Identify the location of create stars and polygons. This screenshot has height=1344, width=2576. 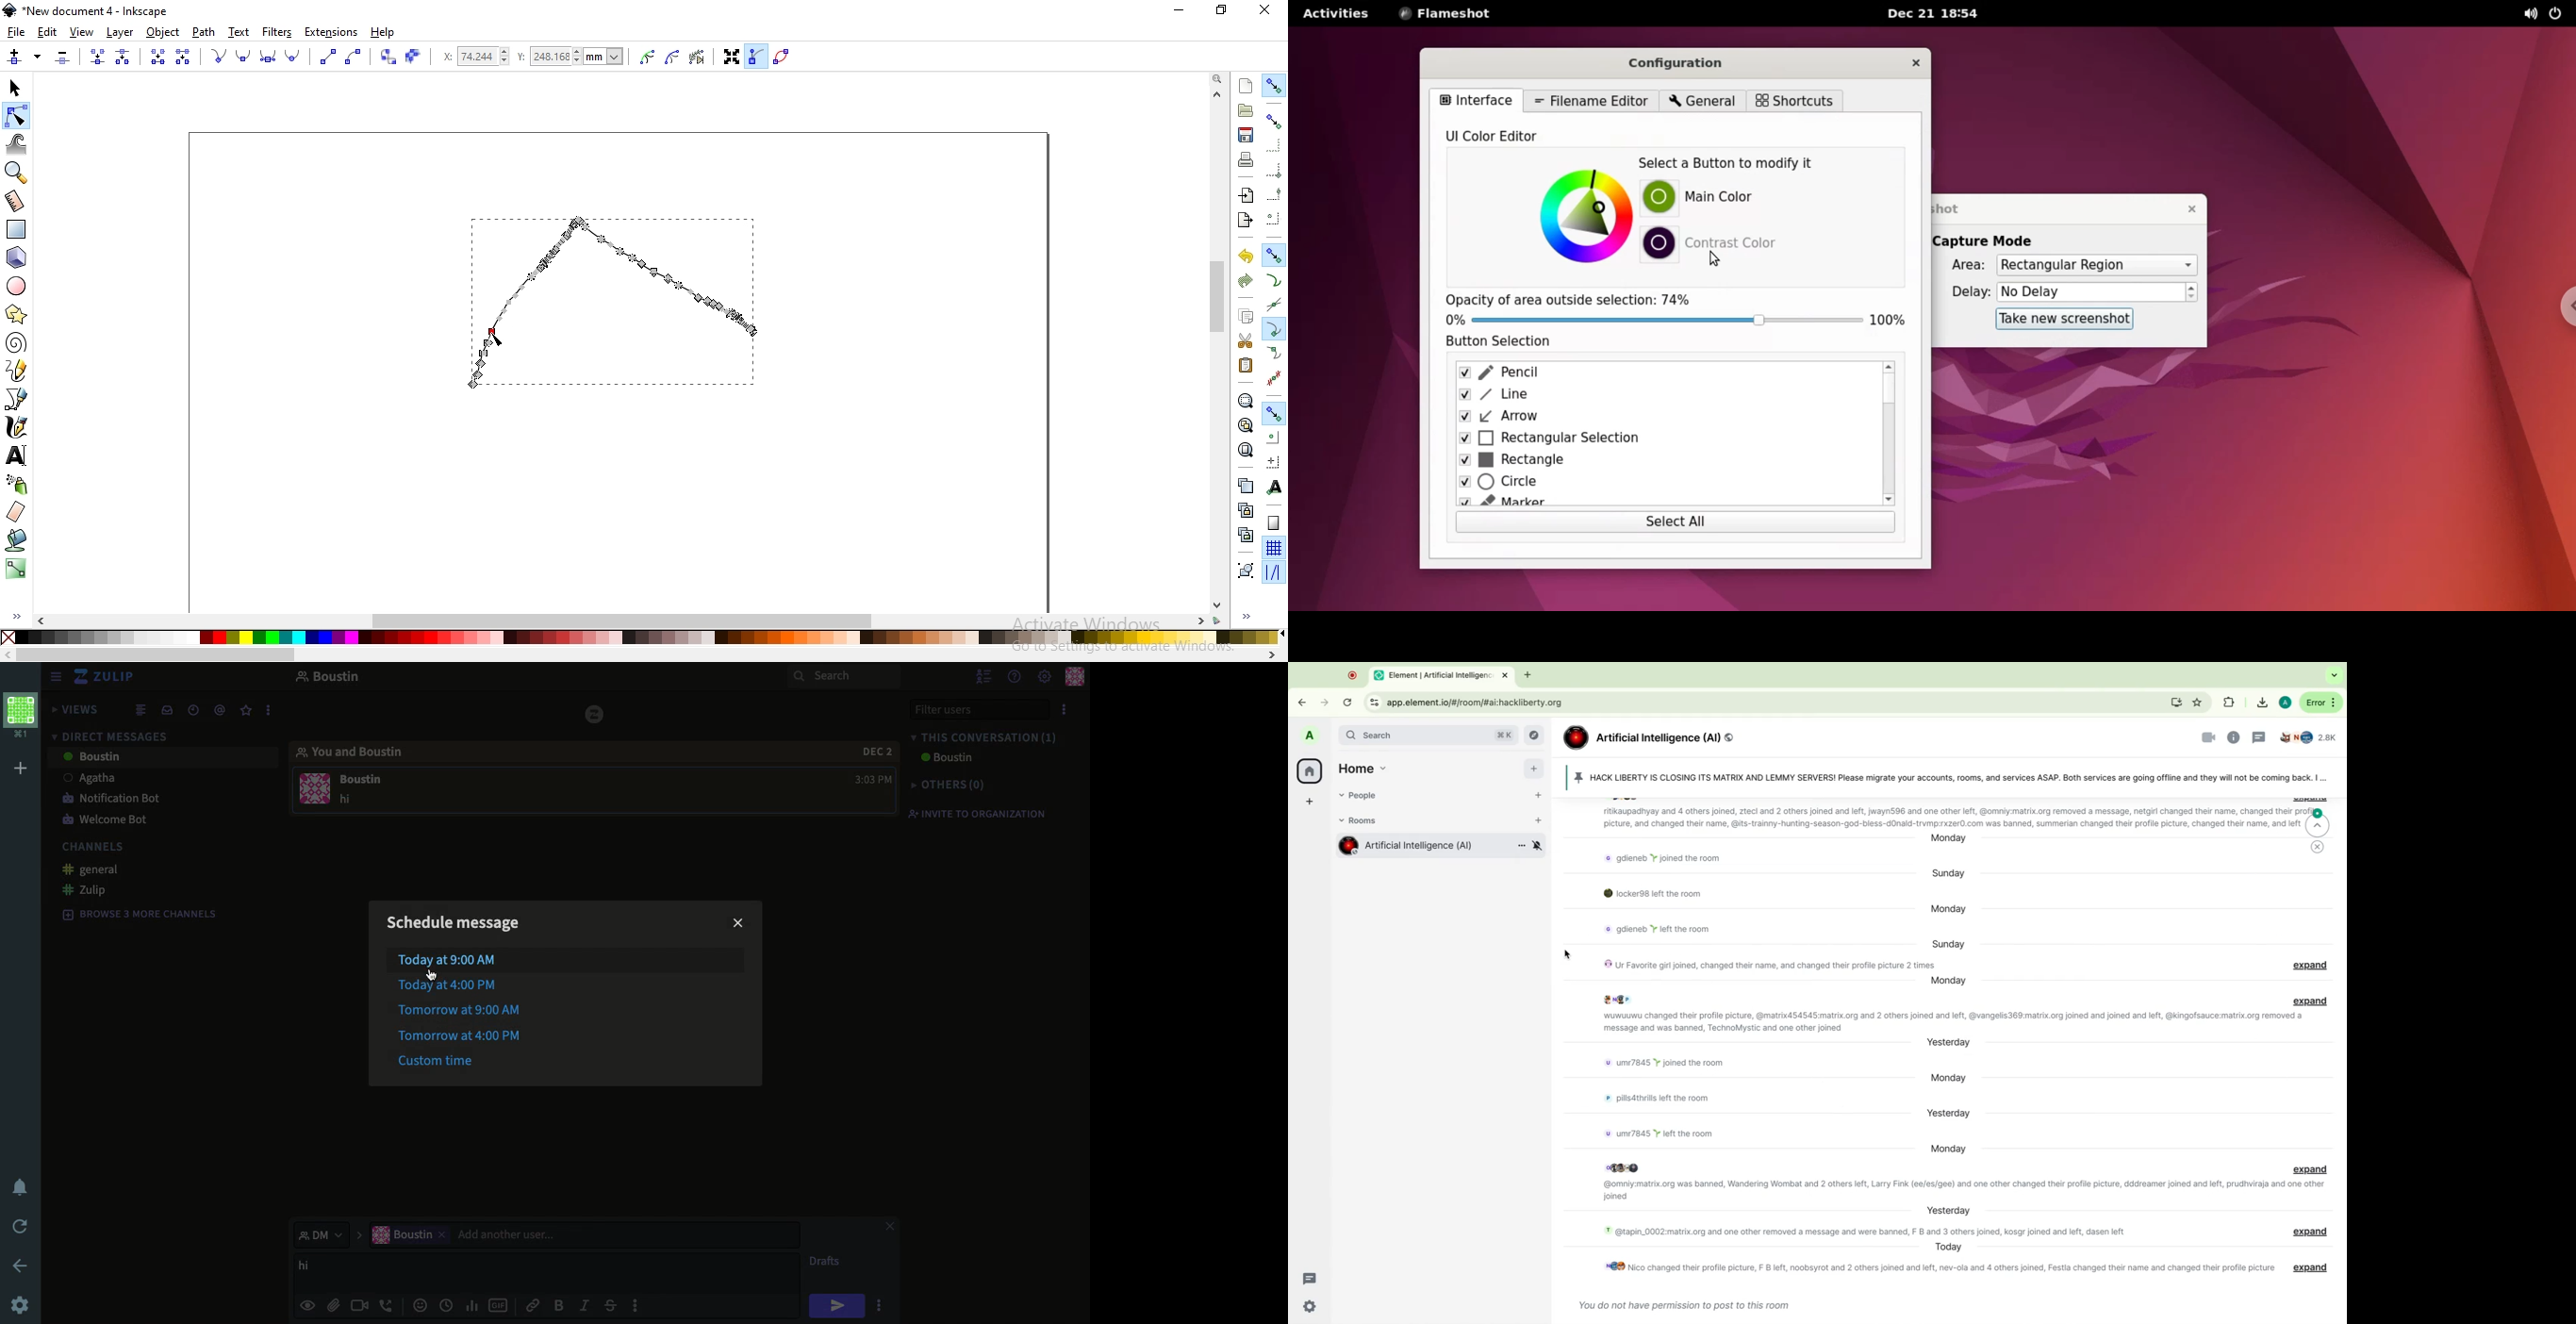
(16, 316).